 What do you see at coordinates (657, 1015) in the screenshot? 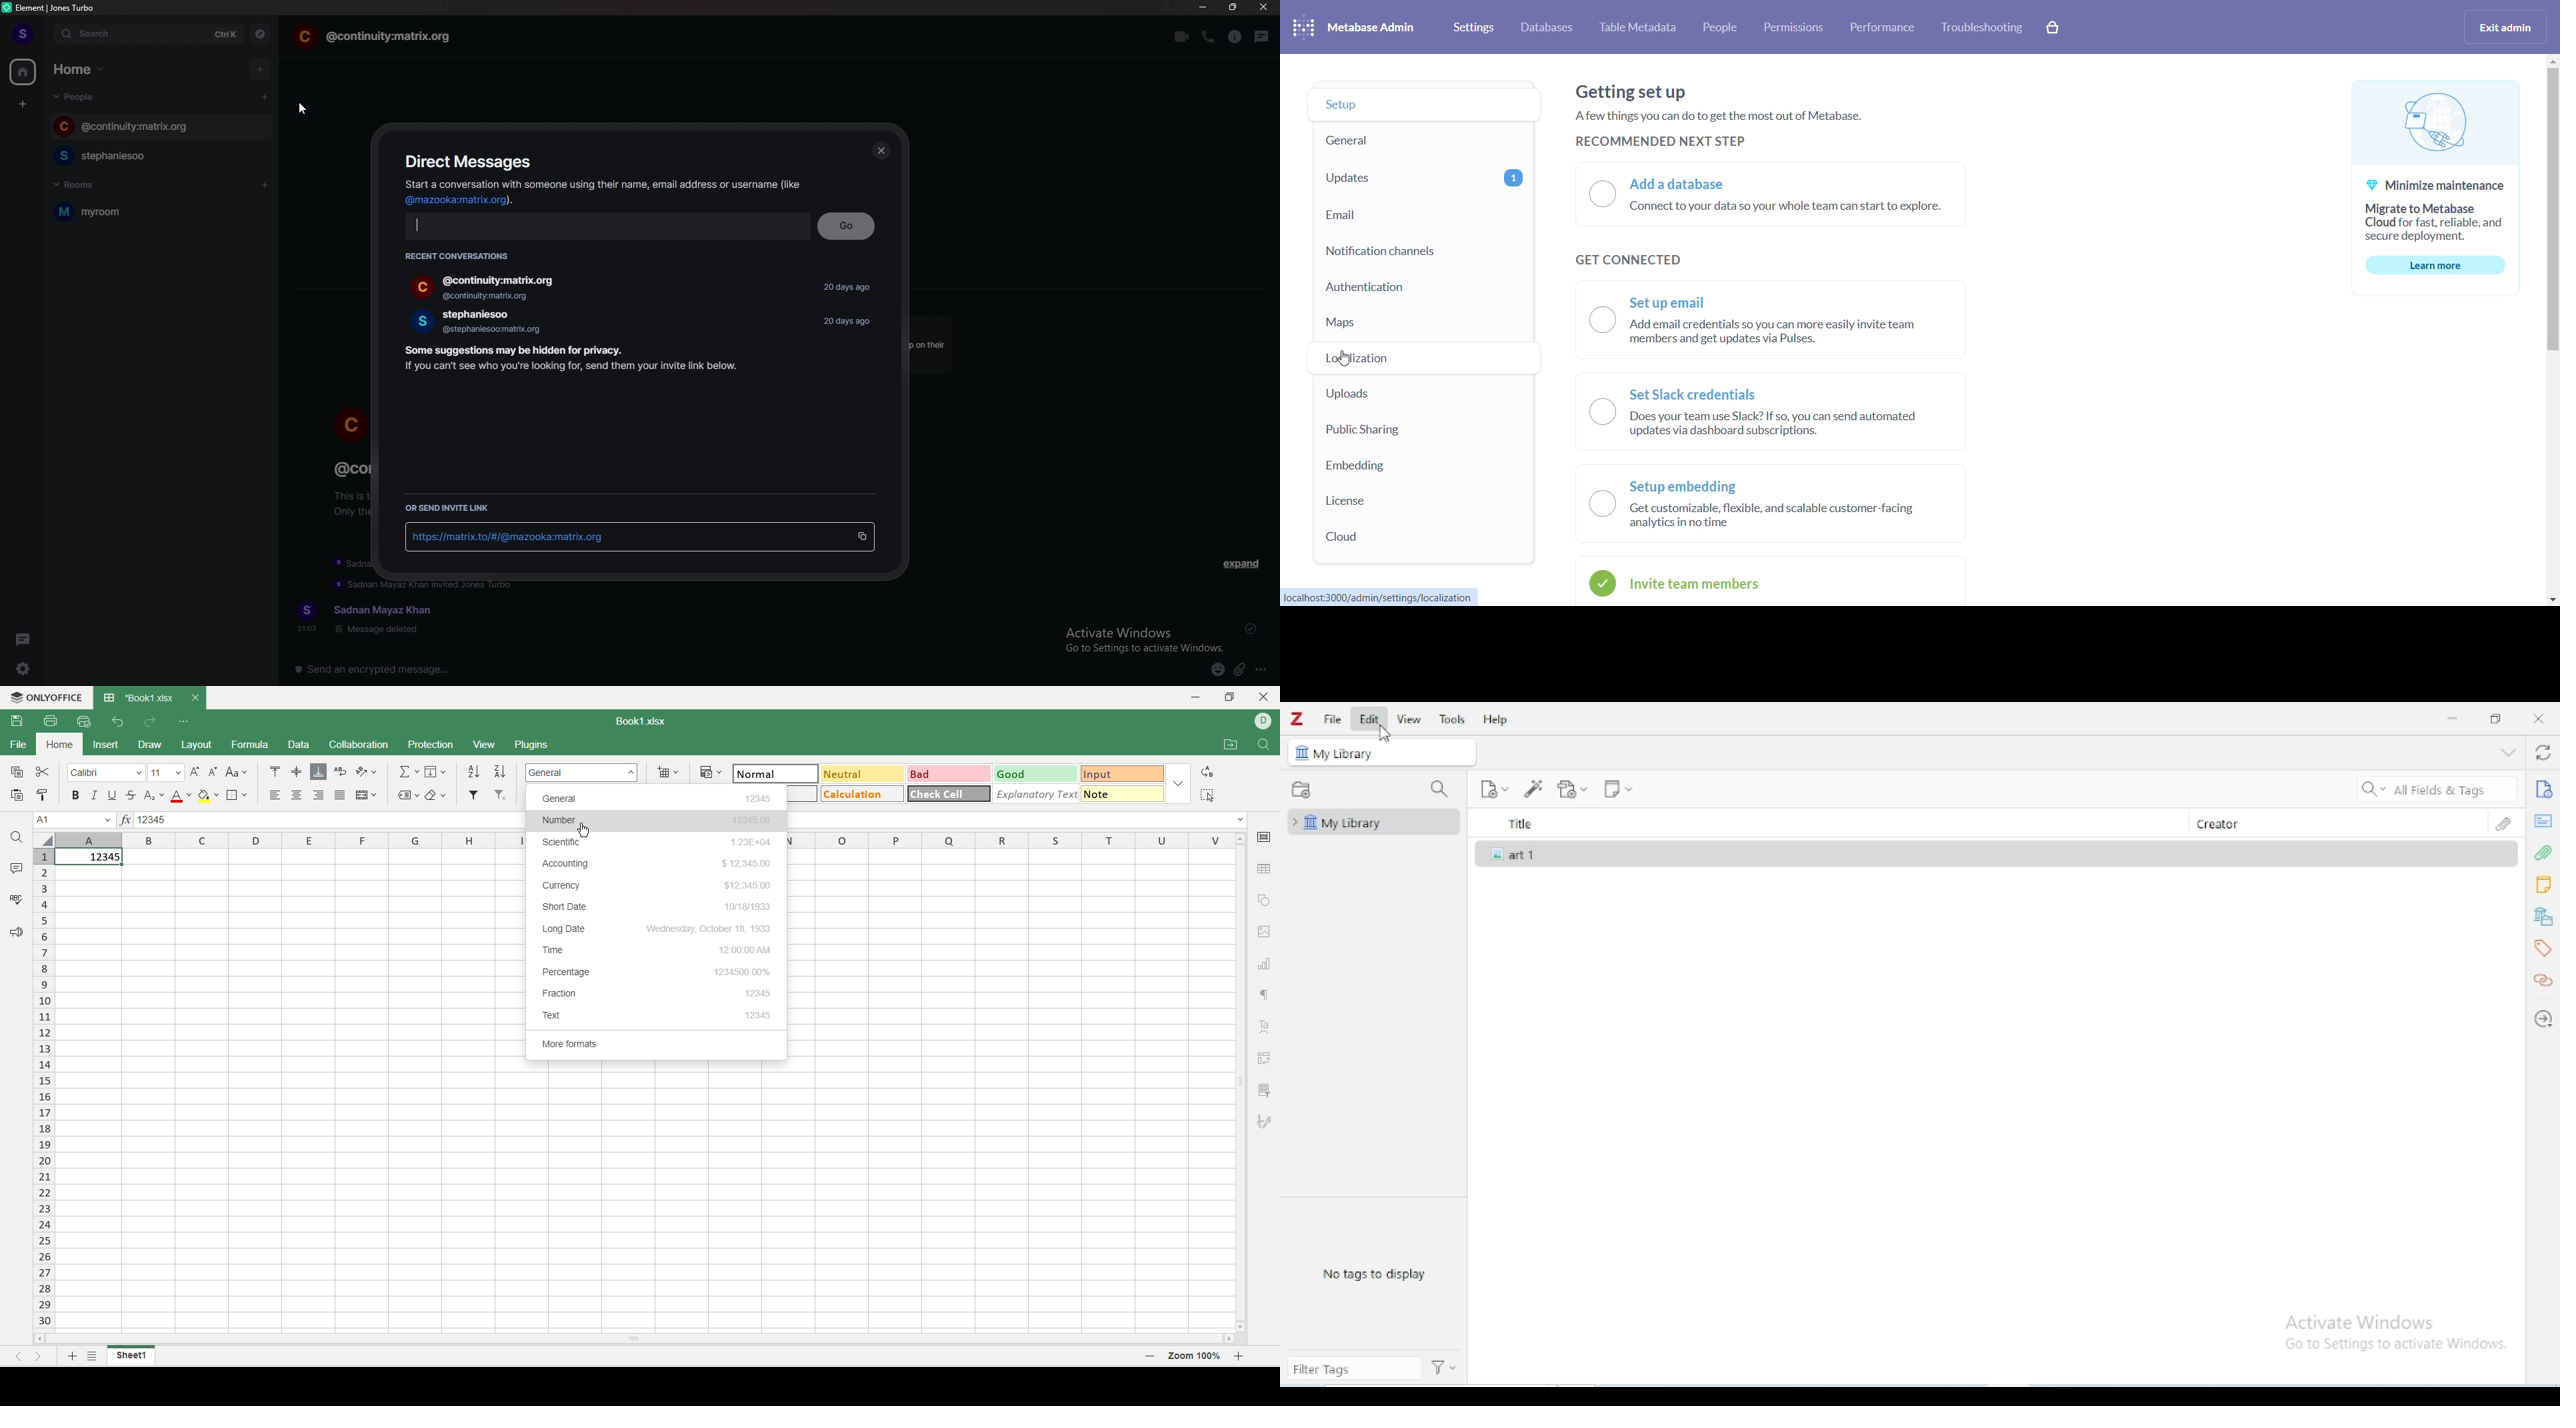
I see `text` at bounding box center [657, 1015].